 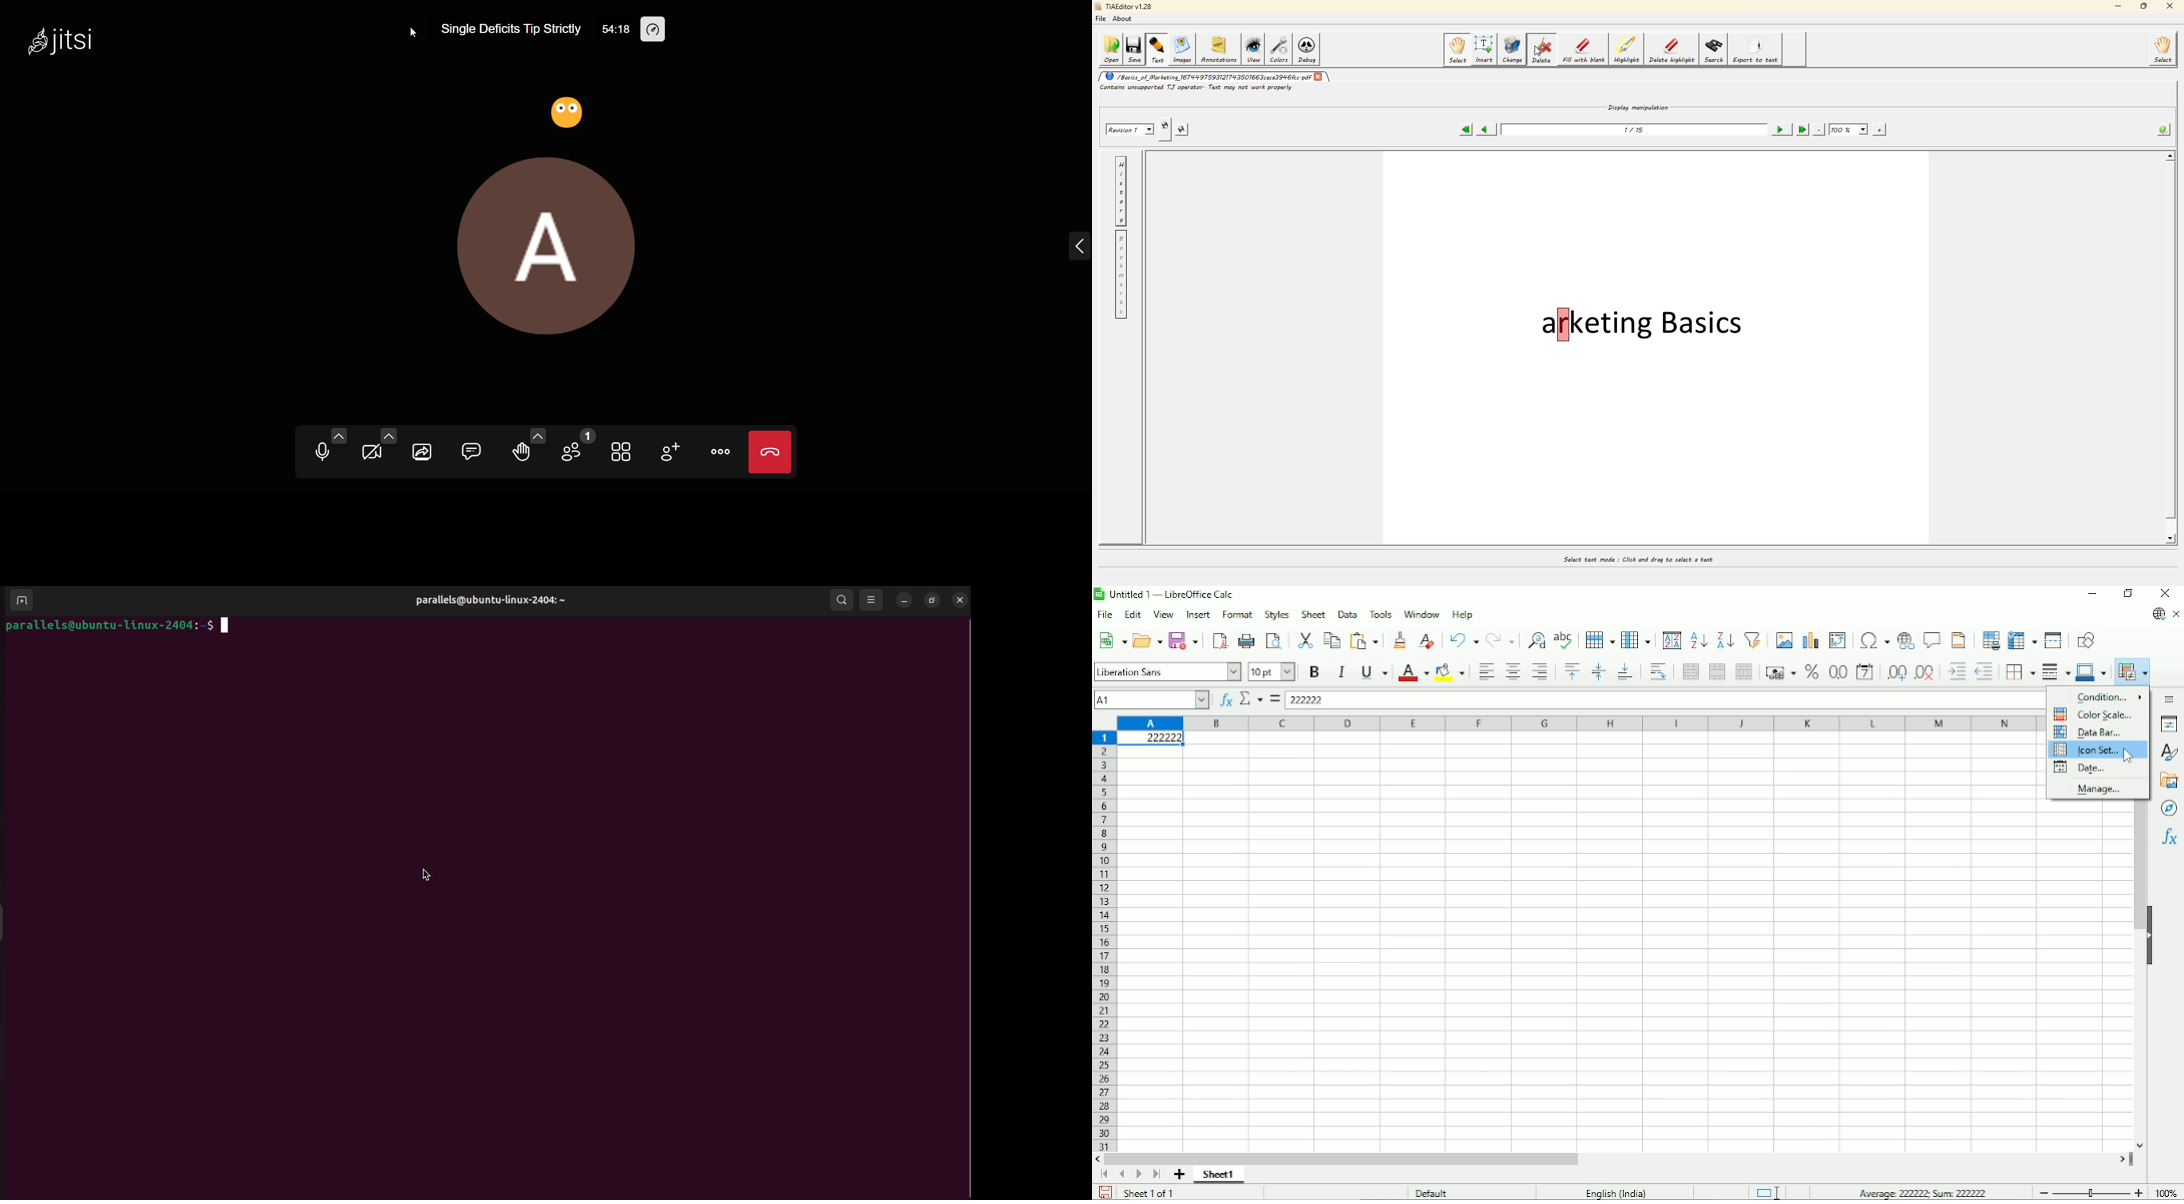 What do you see at coordinates (1502, 639) in the screenshot?
I see `Redo` at bounding box center [1502, 639].